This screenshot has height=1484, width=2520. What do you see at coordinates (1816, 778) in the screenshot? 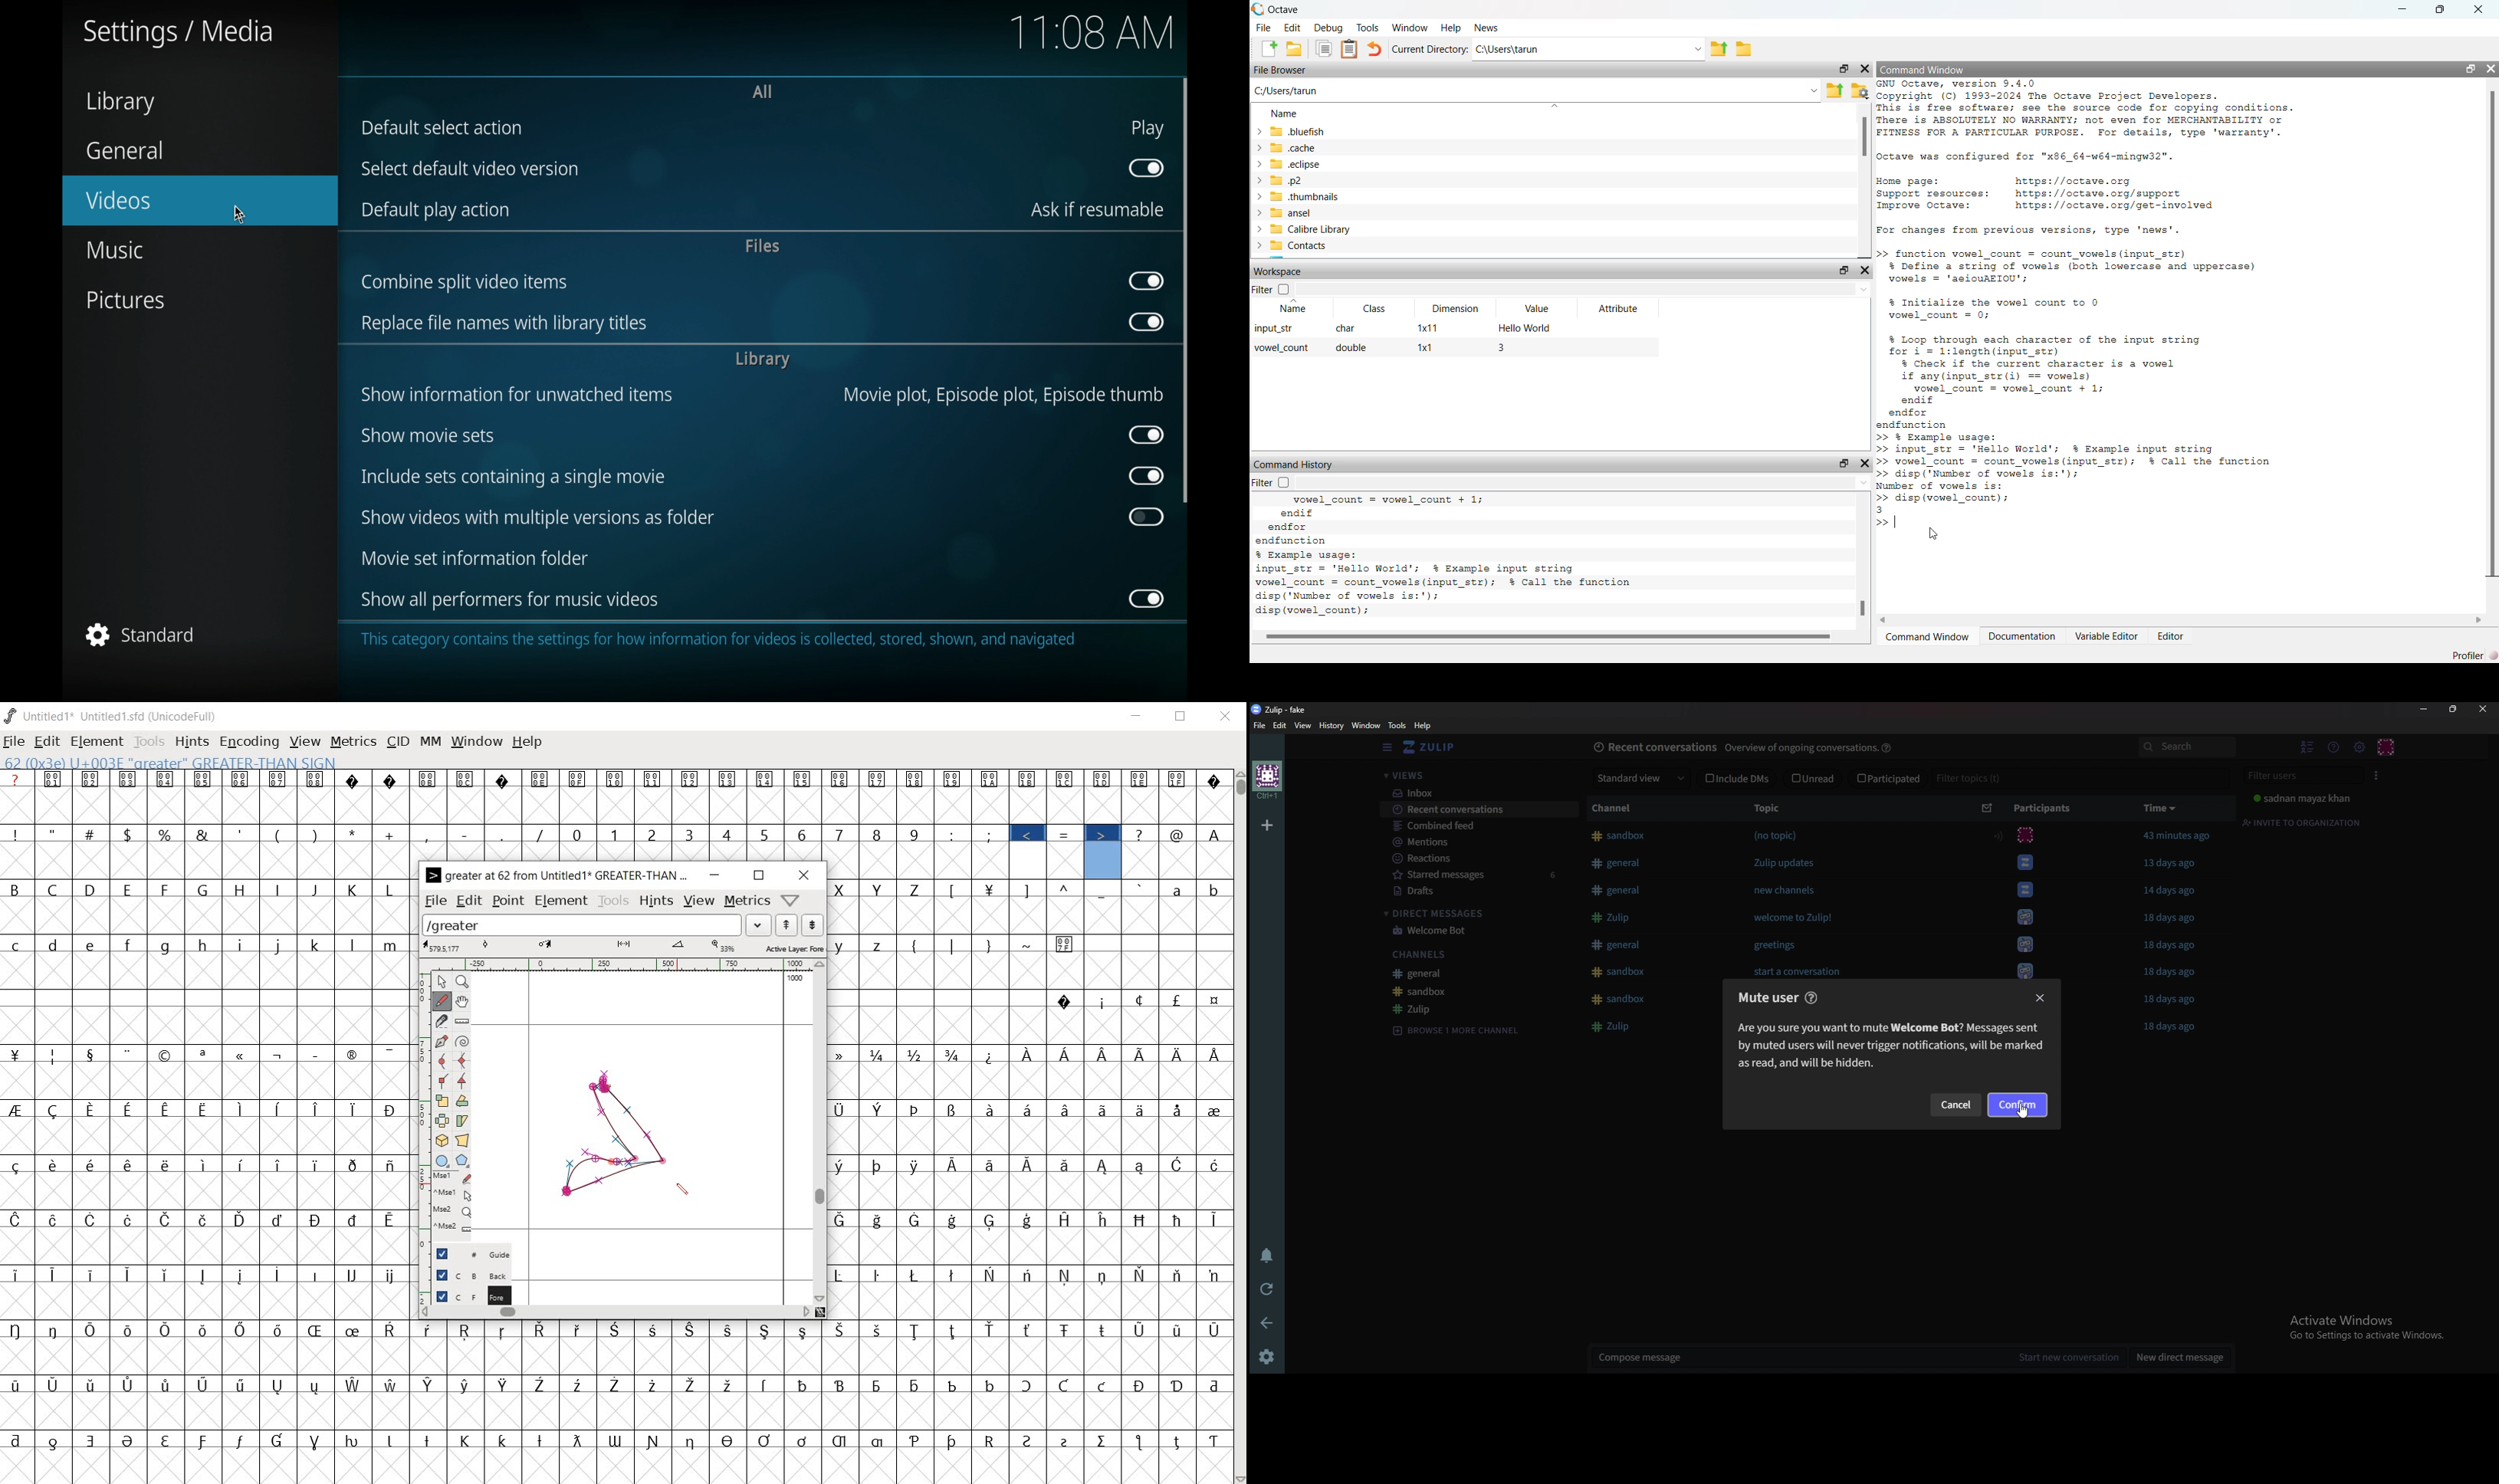
I see `unread` at bounding box center [1816, 778].